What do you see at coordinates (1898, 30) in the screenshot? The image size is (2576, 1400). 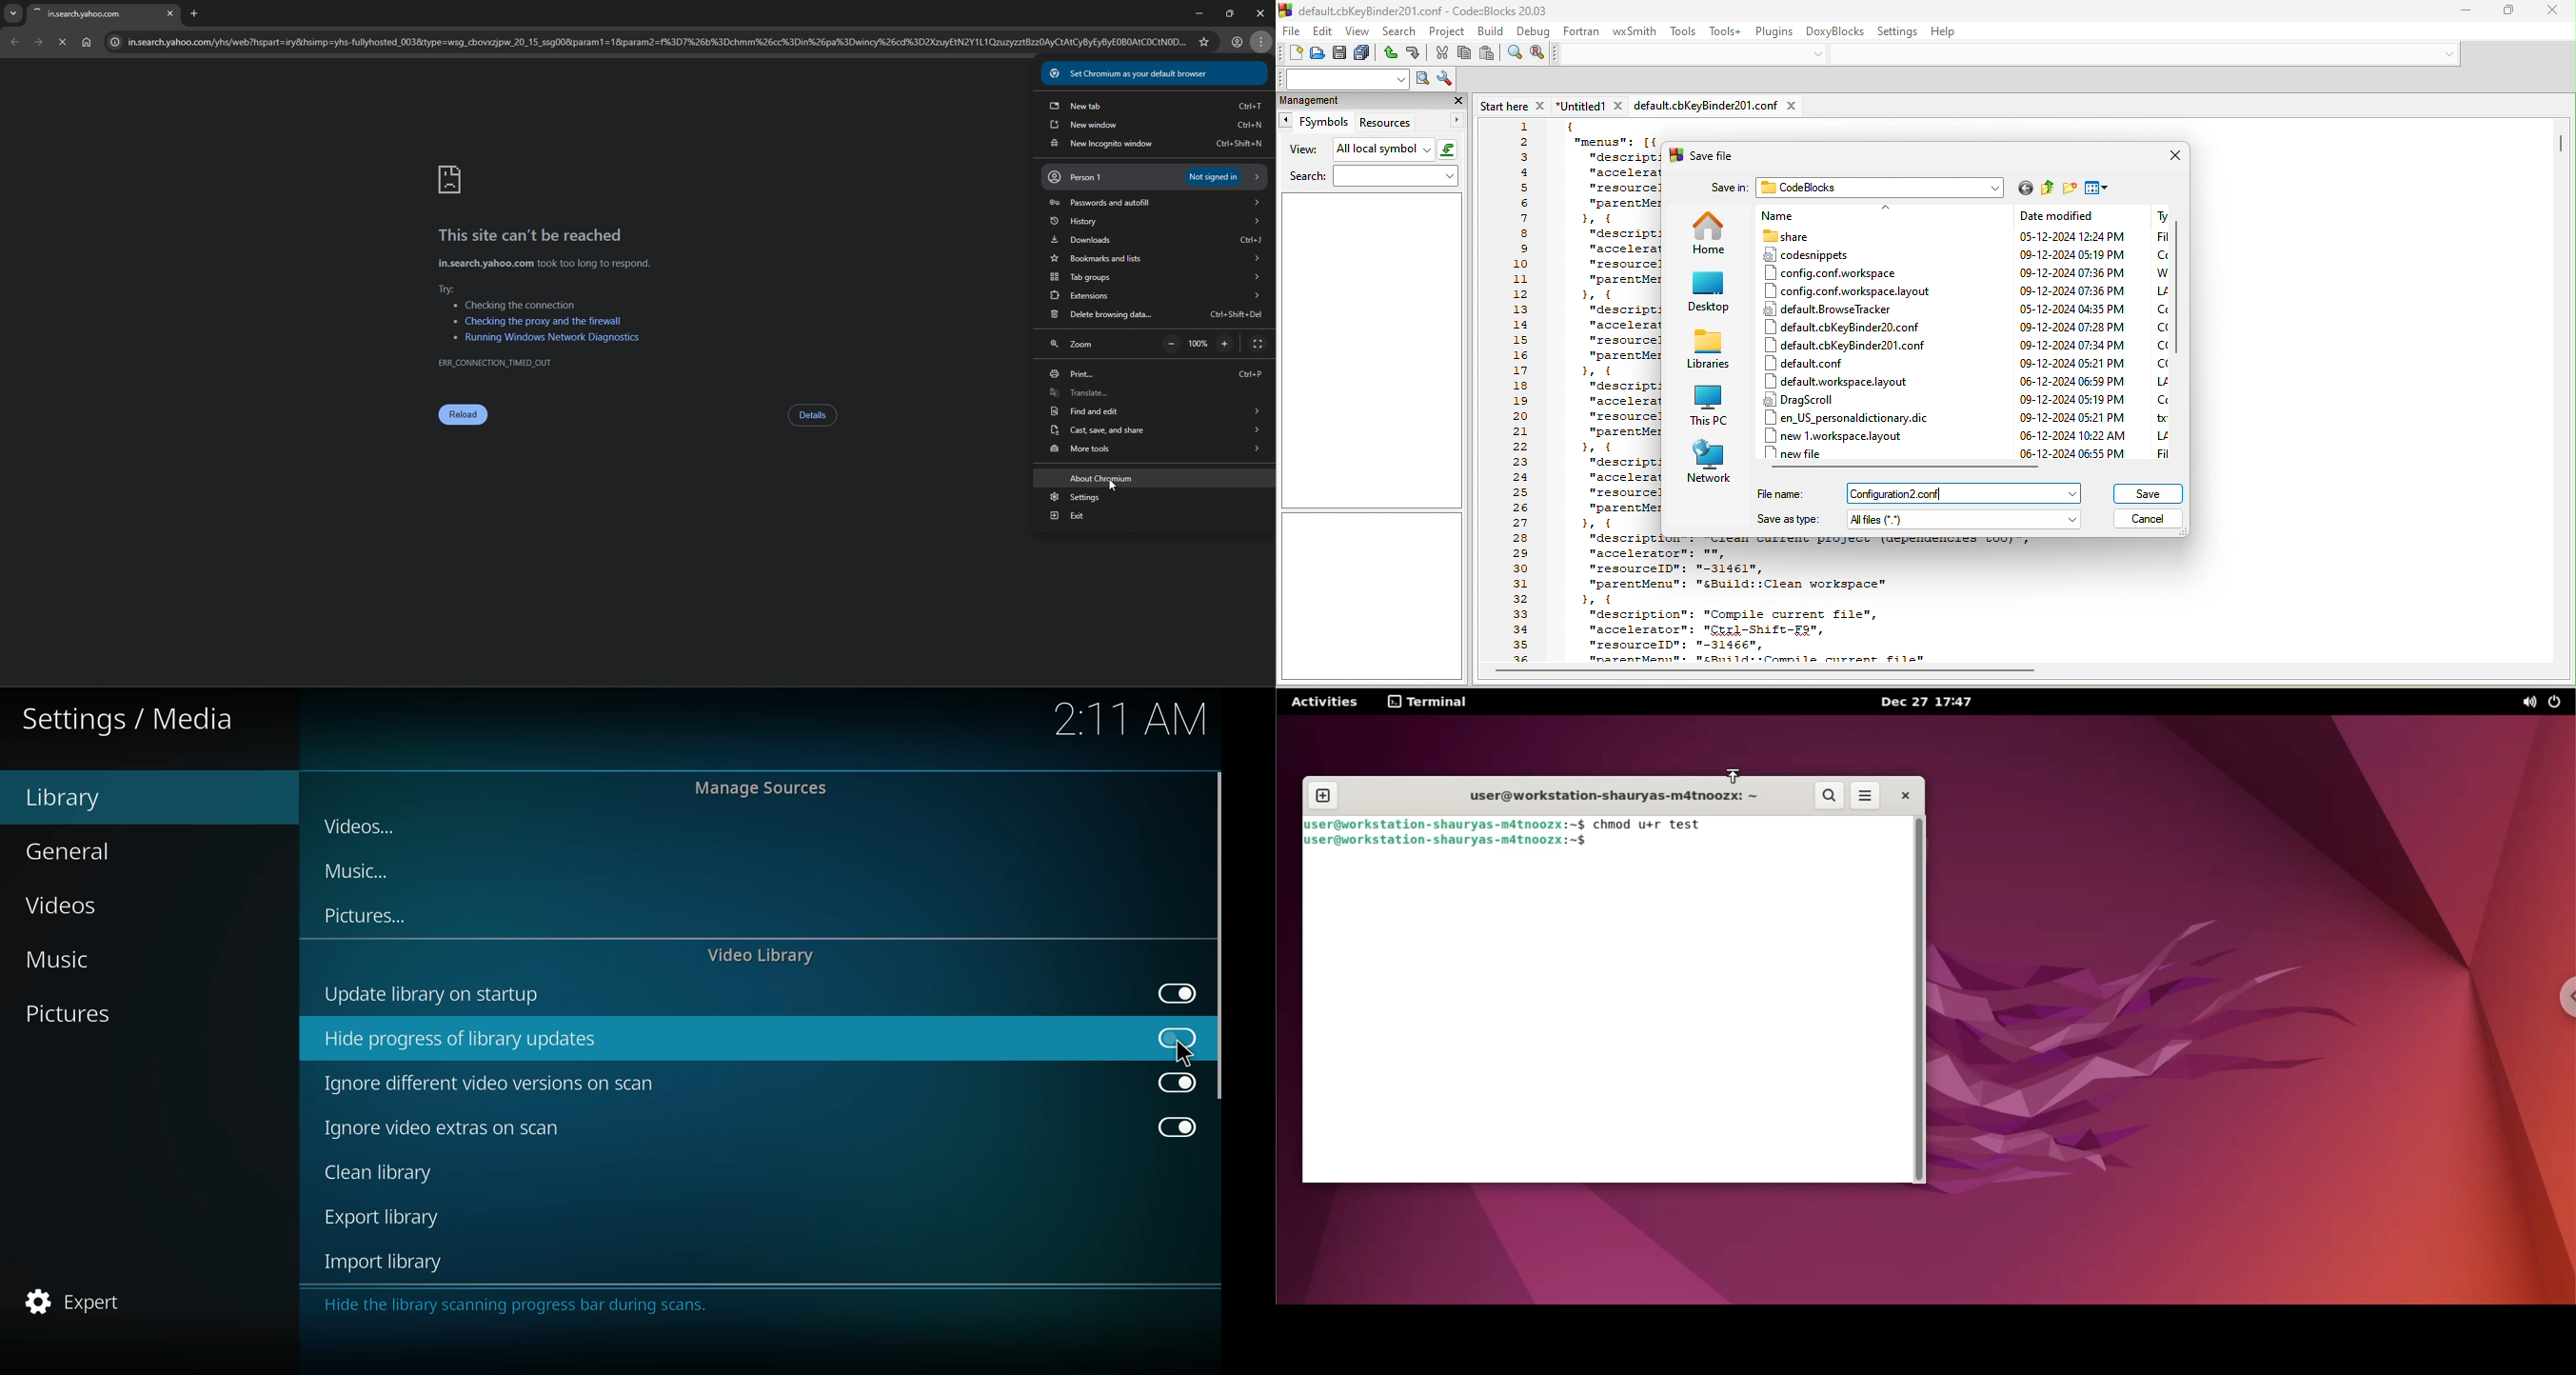 I see `settings` at bounding box center [1898, 30].